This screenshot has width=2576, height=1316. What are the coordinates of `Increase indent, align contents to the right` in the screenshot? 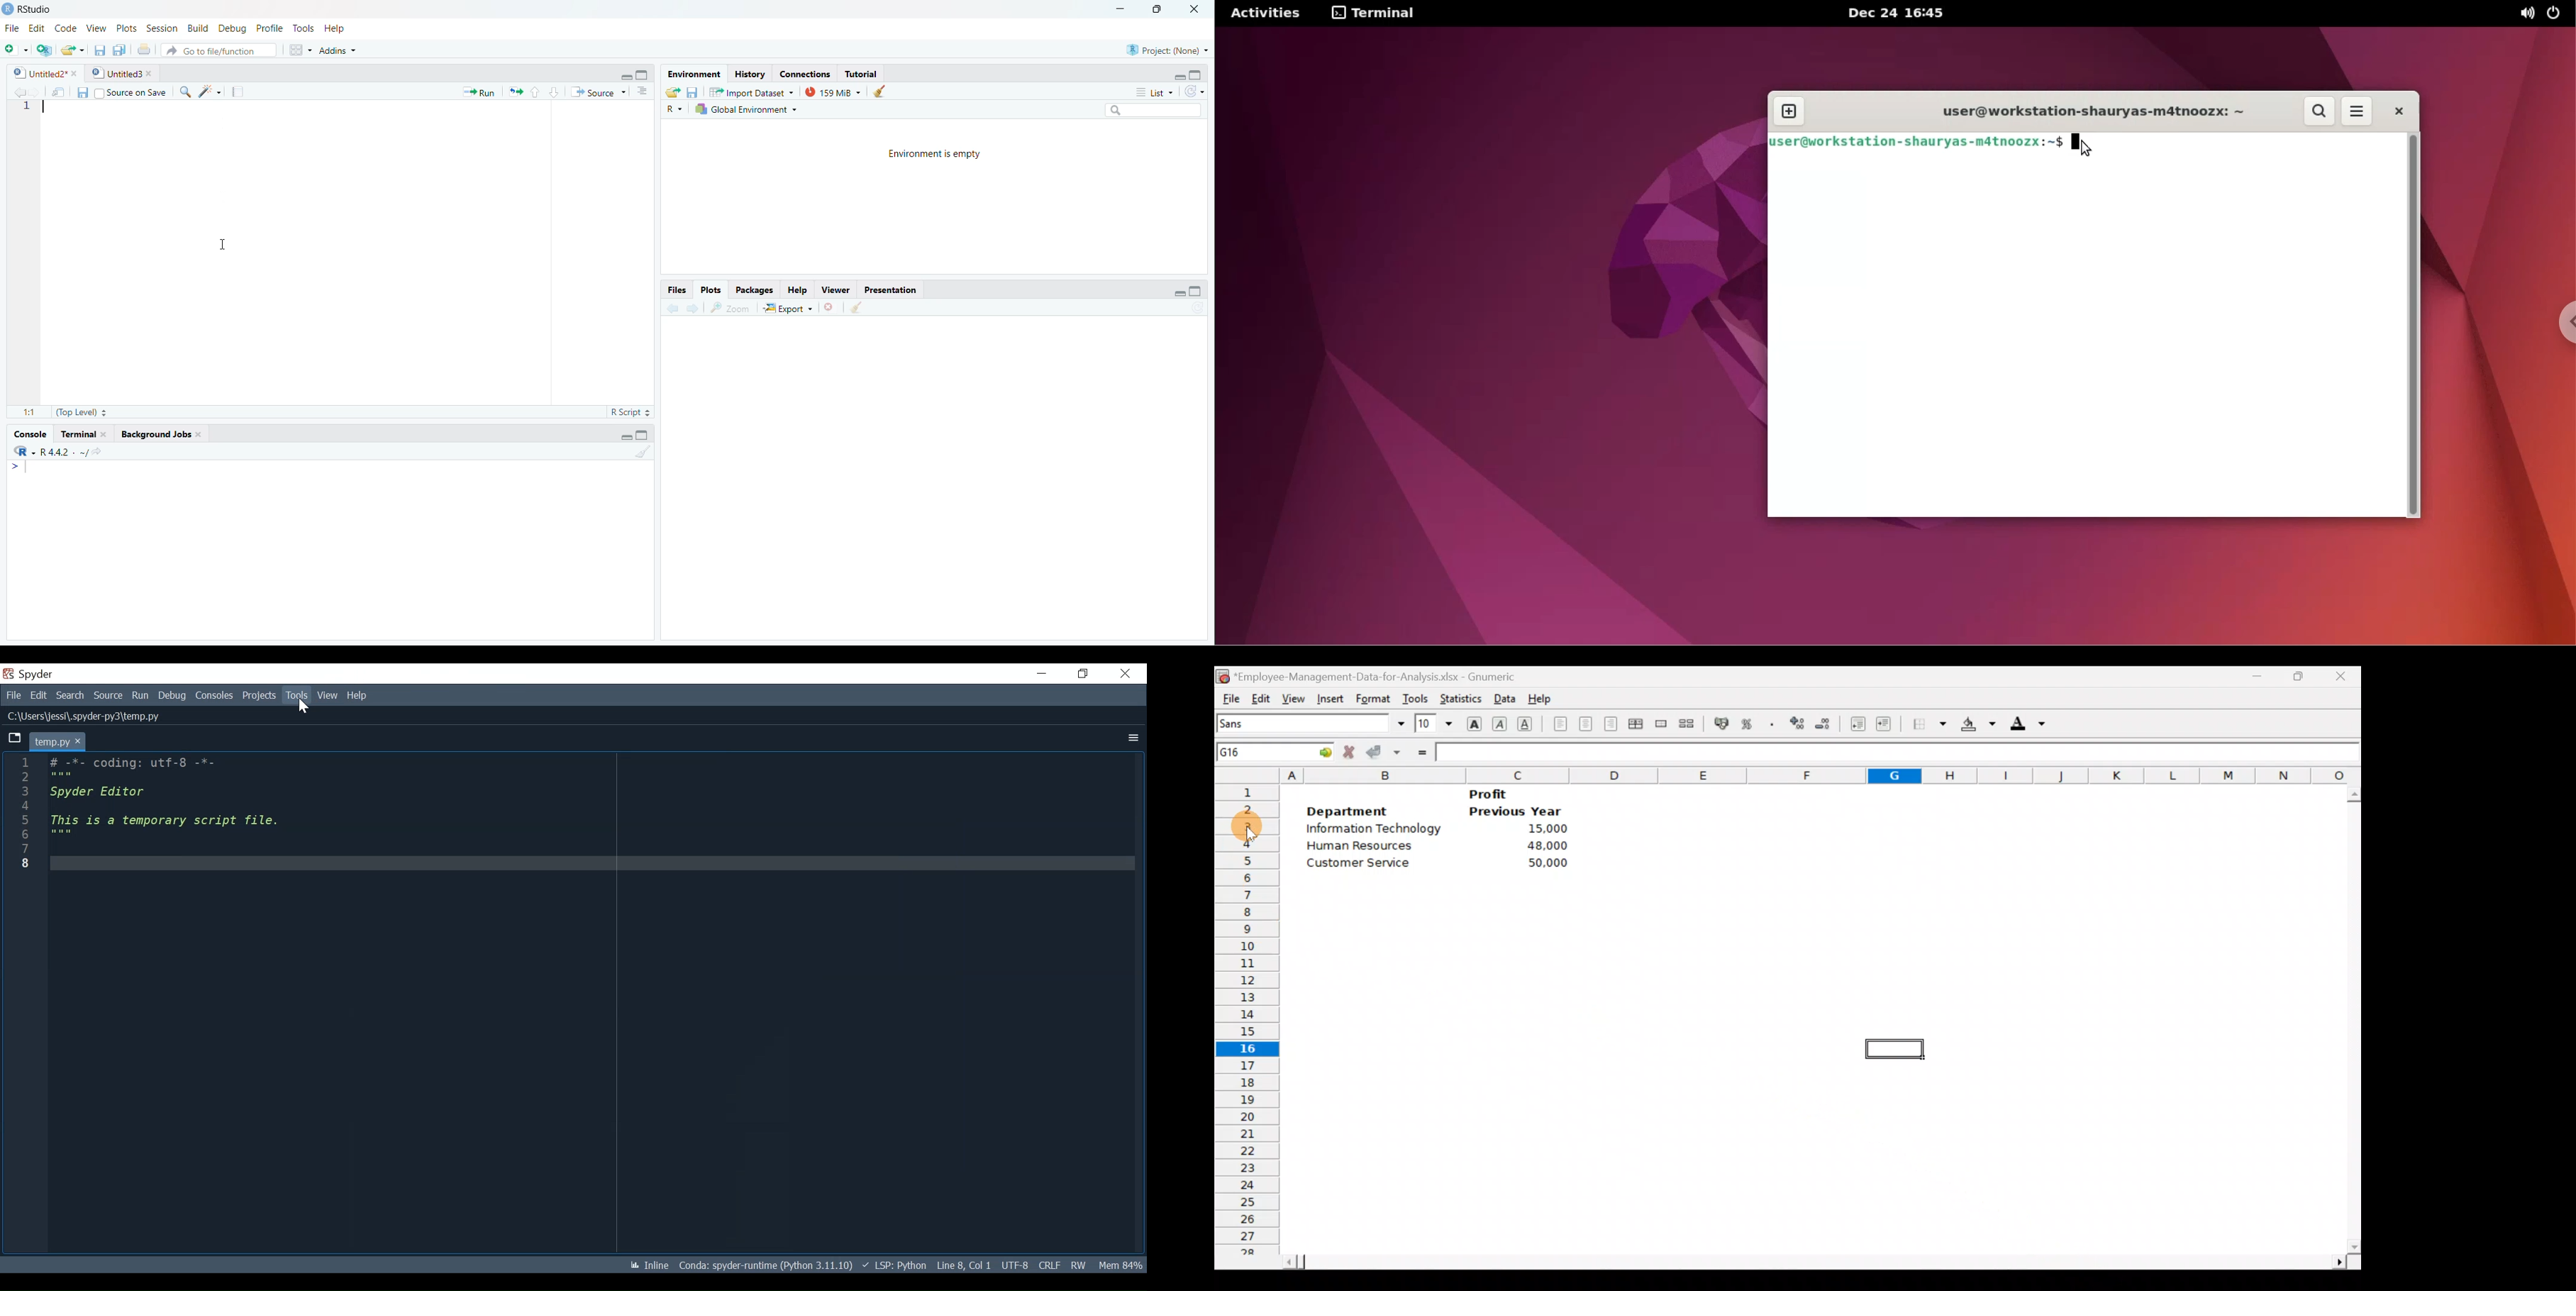 It's located at (1886, 725).